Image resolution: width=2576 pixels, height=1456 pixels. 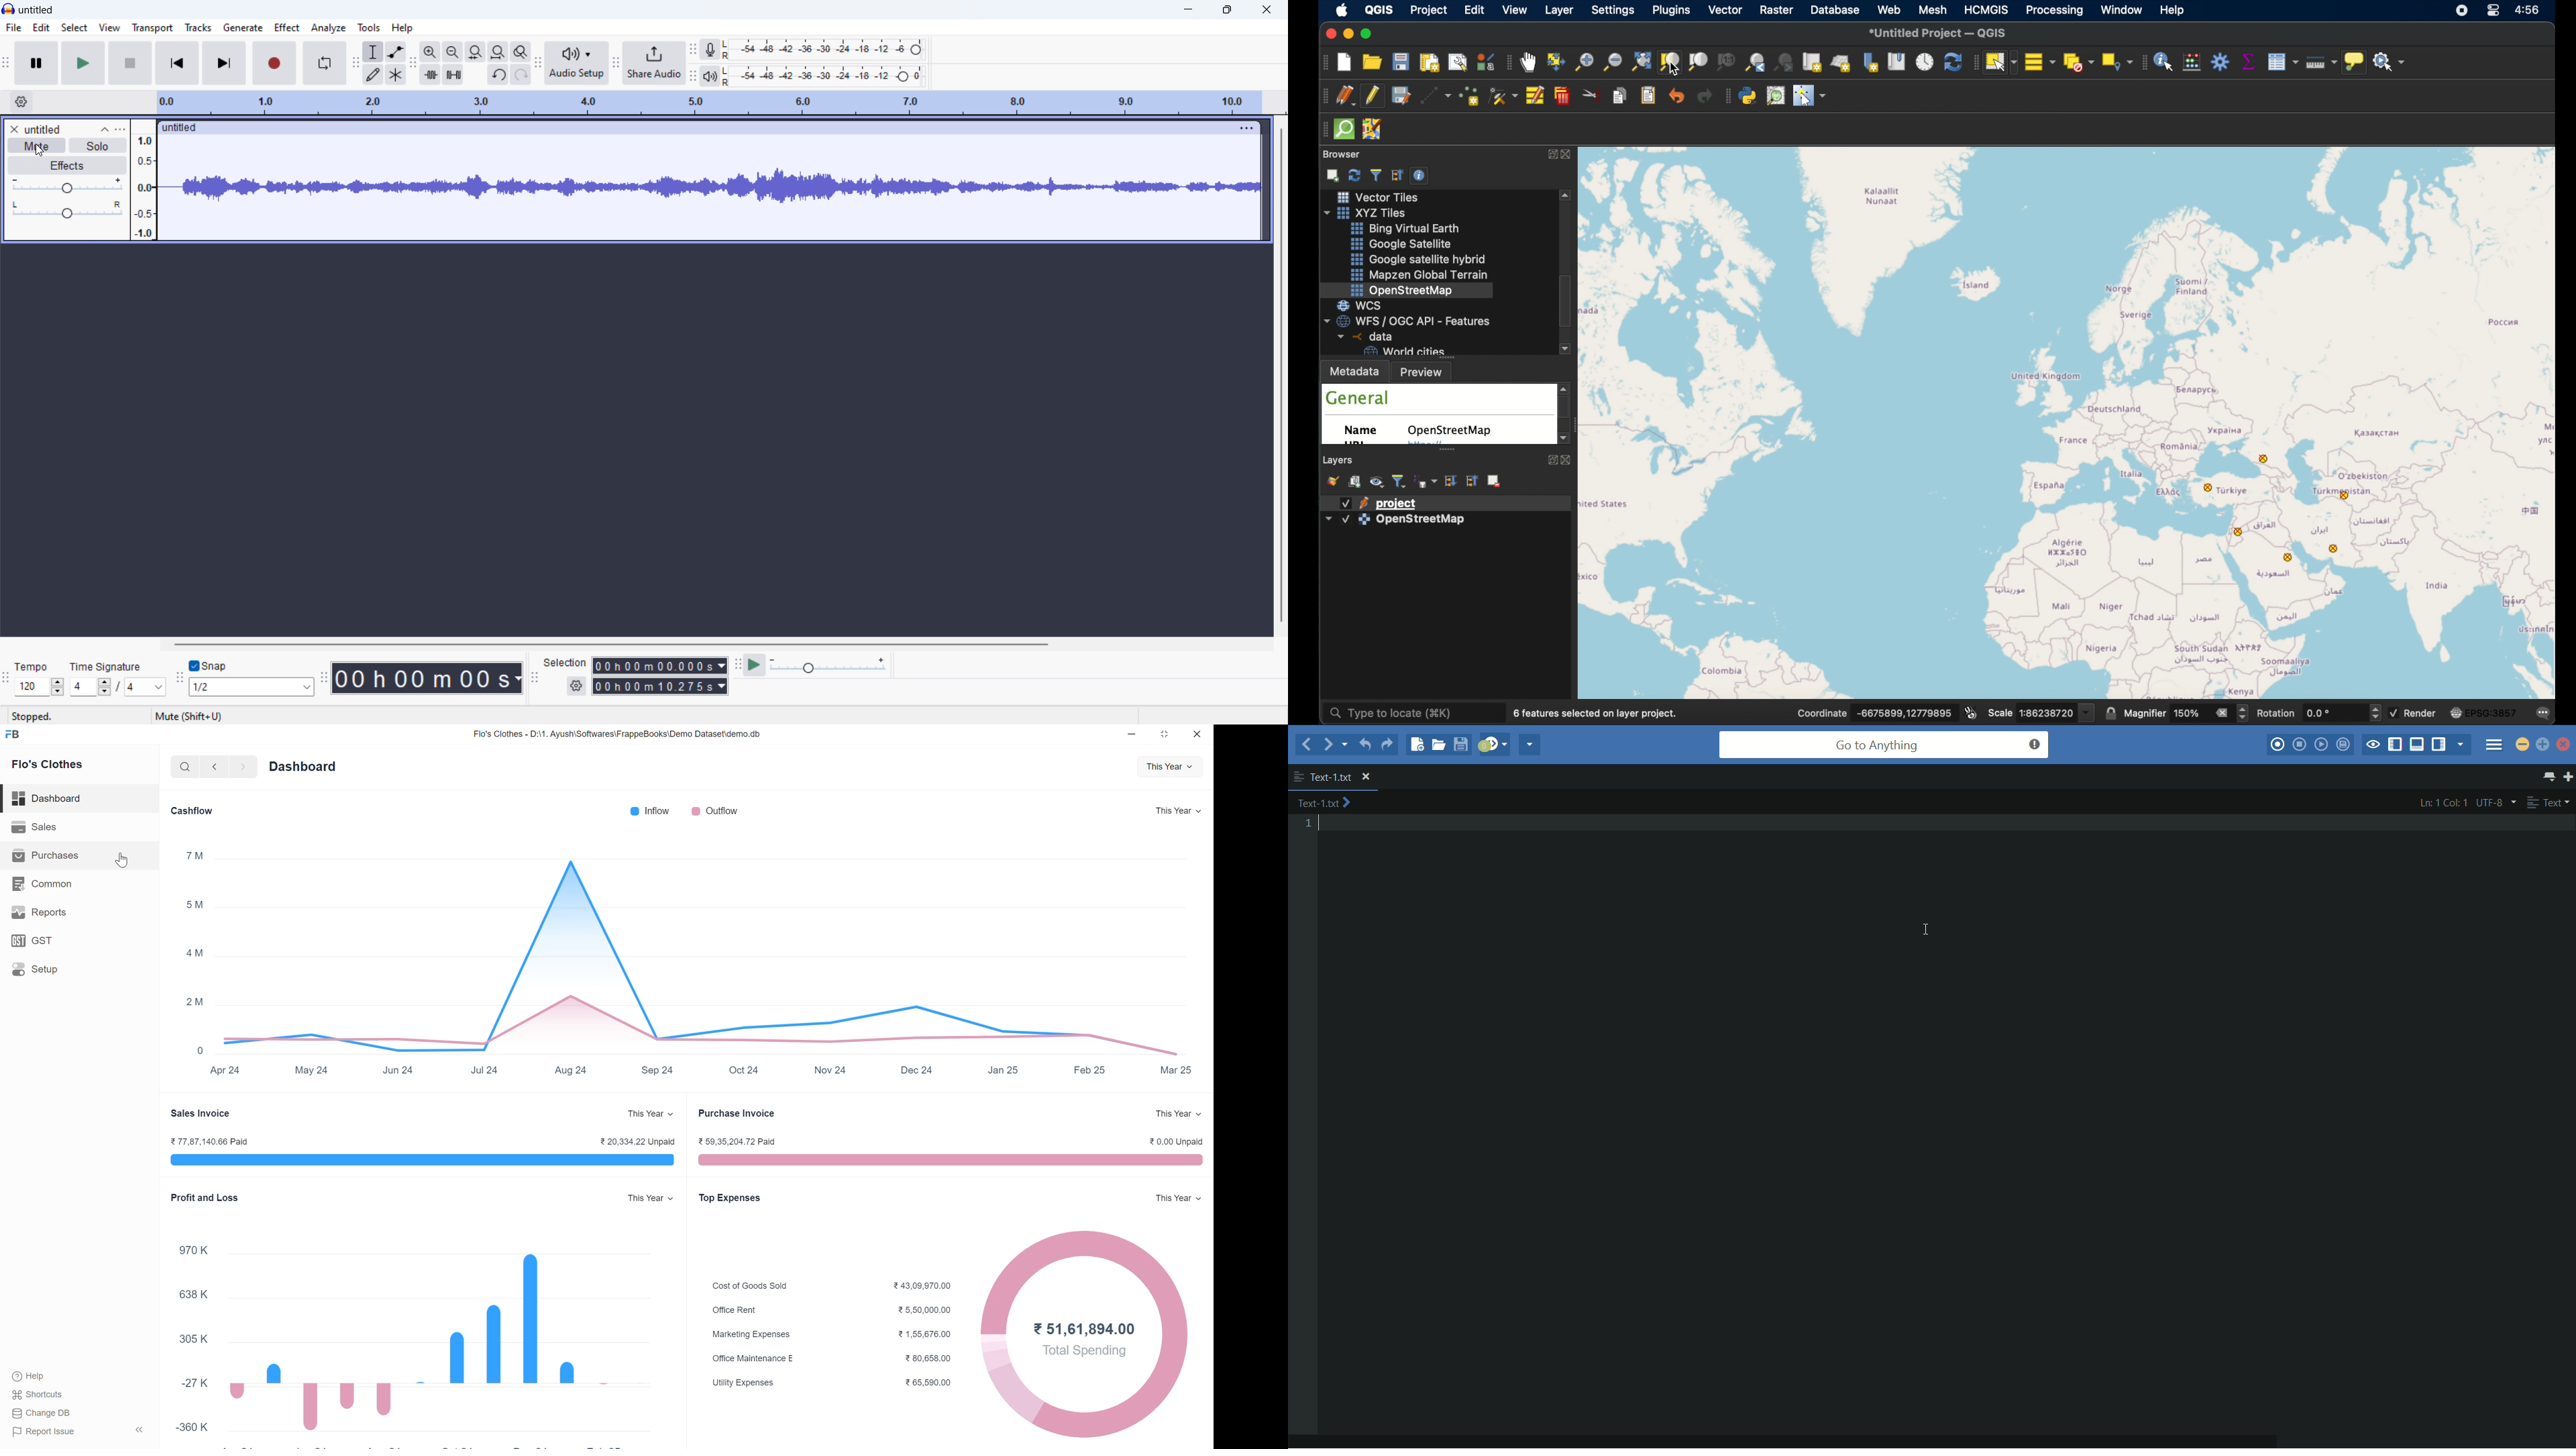 I want to click on This Year, so click(x=1170, y=768).